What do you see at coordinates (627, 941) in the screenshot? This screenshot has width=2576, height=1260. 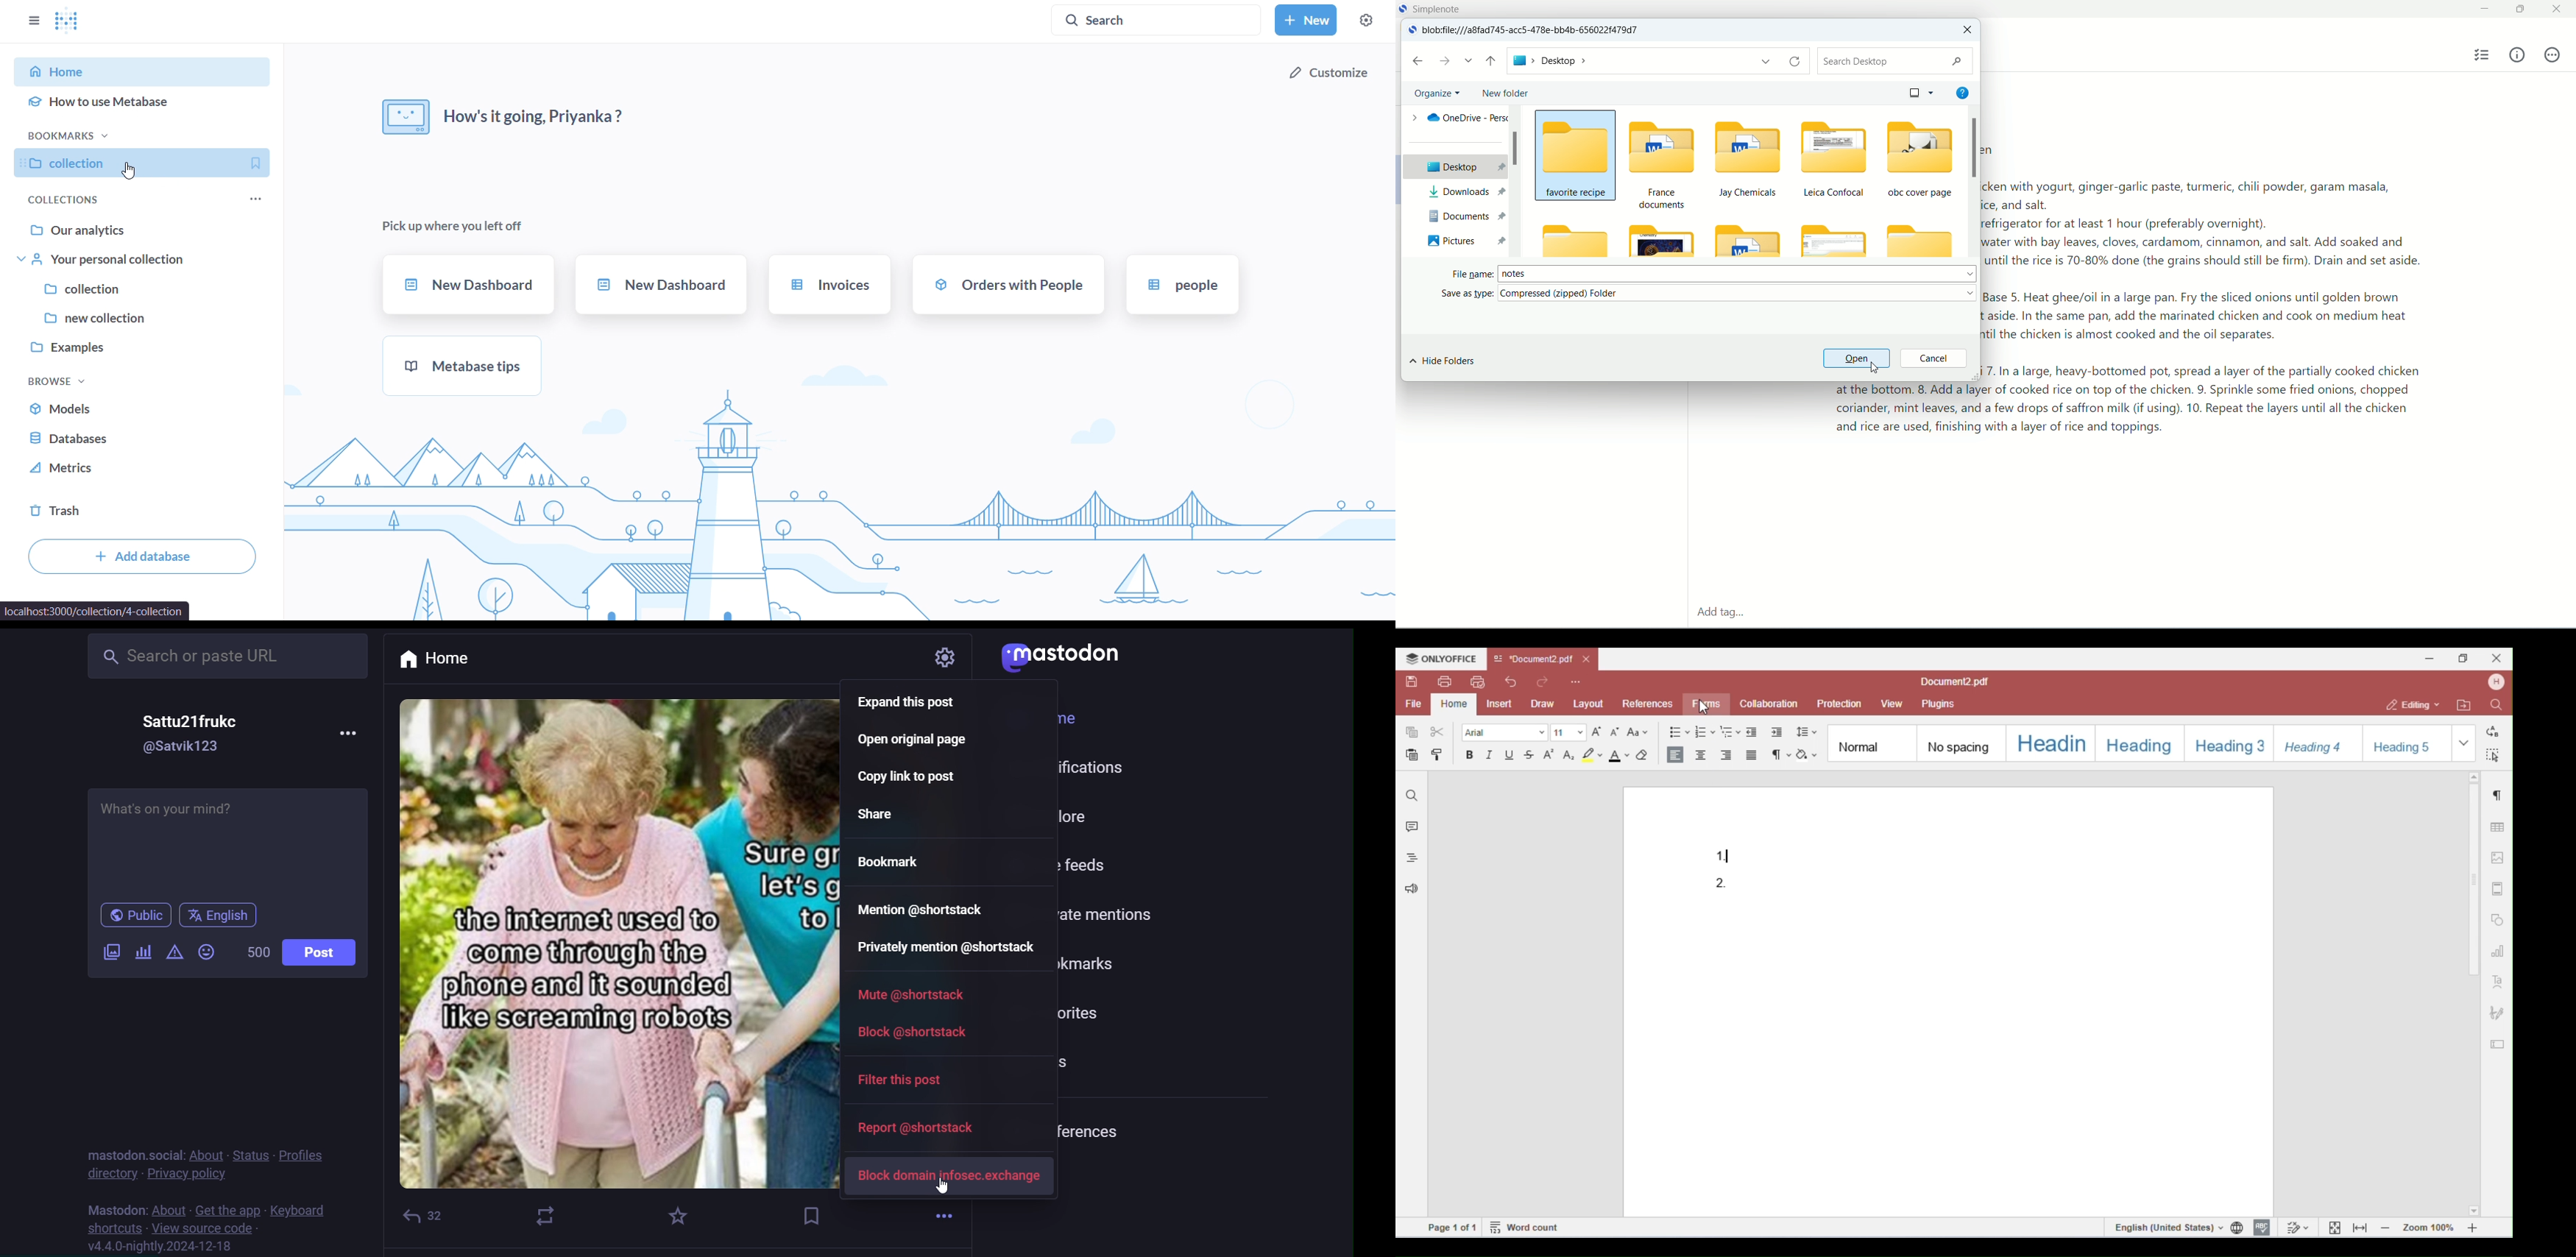 I see `image` at bounding box center [627, 941].